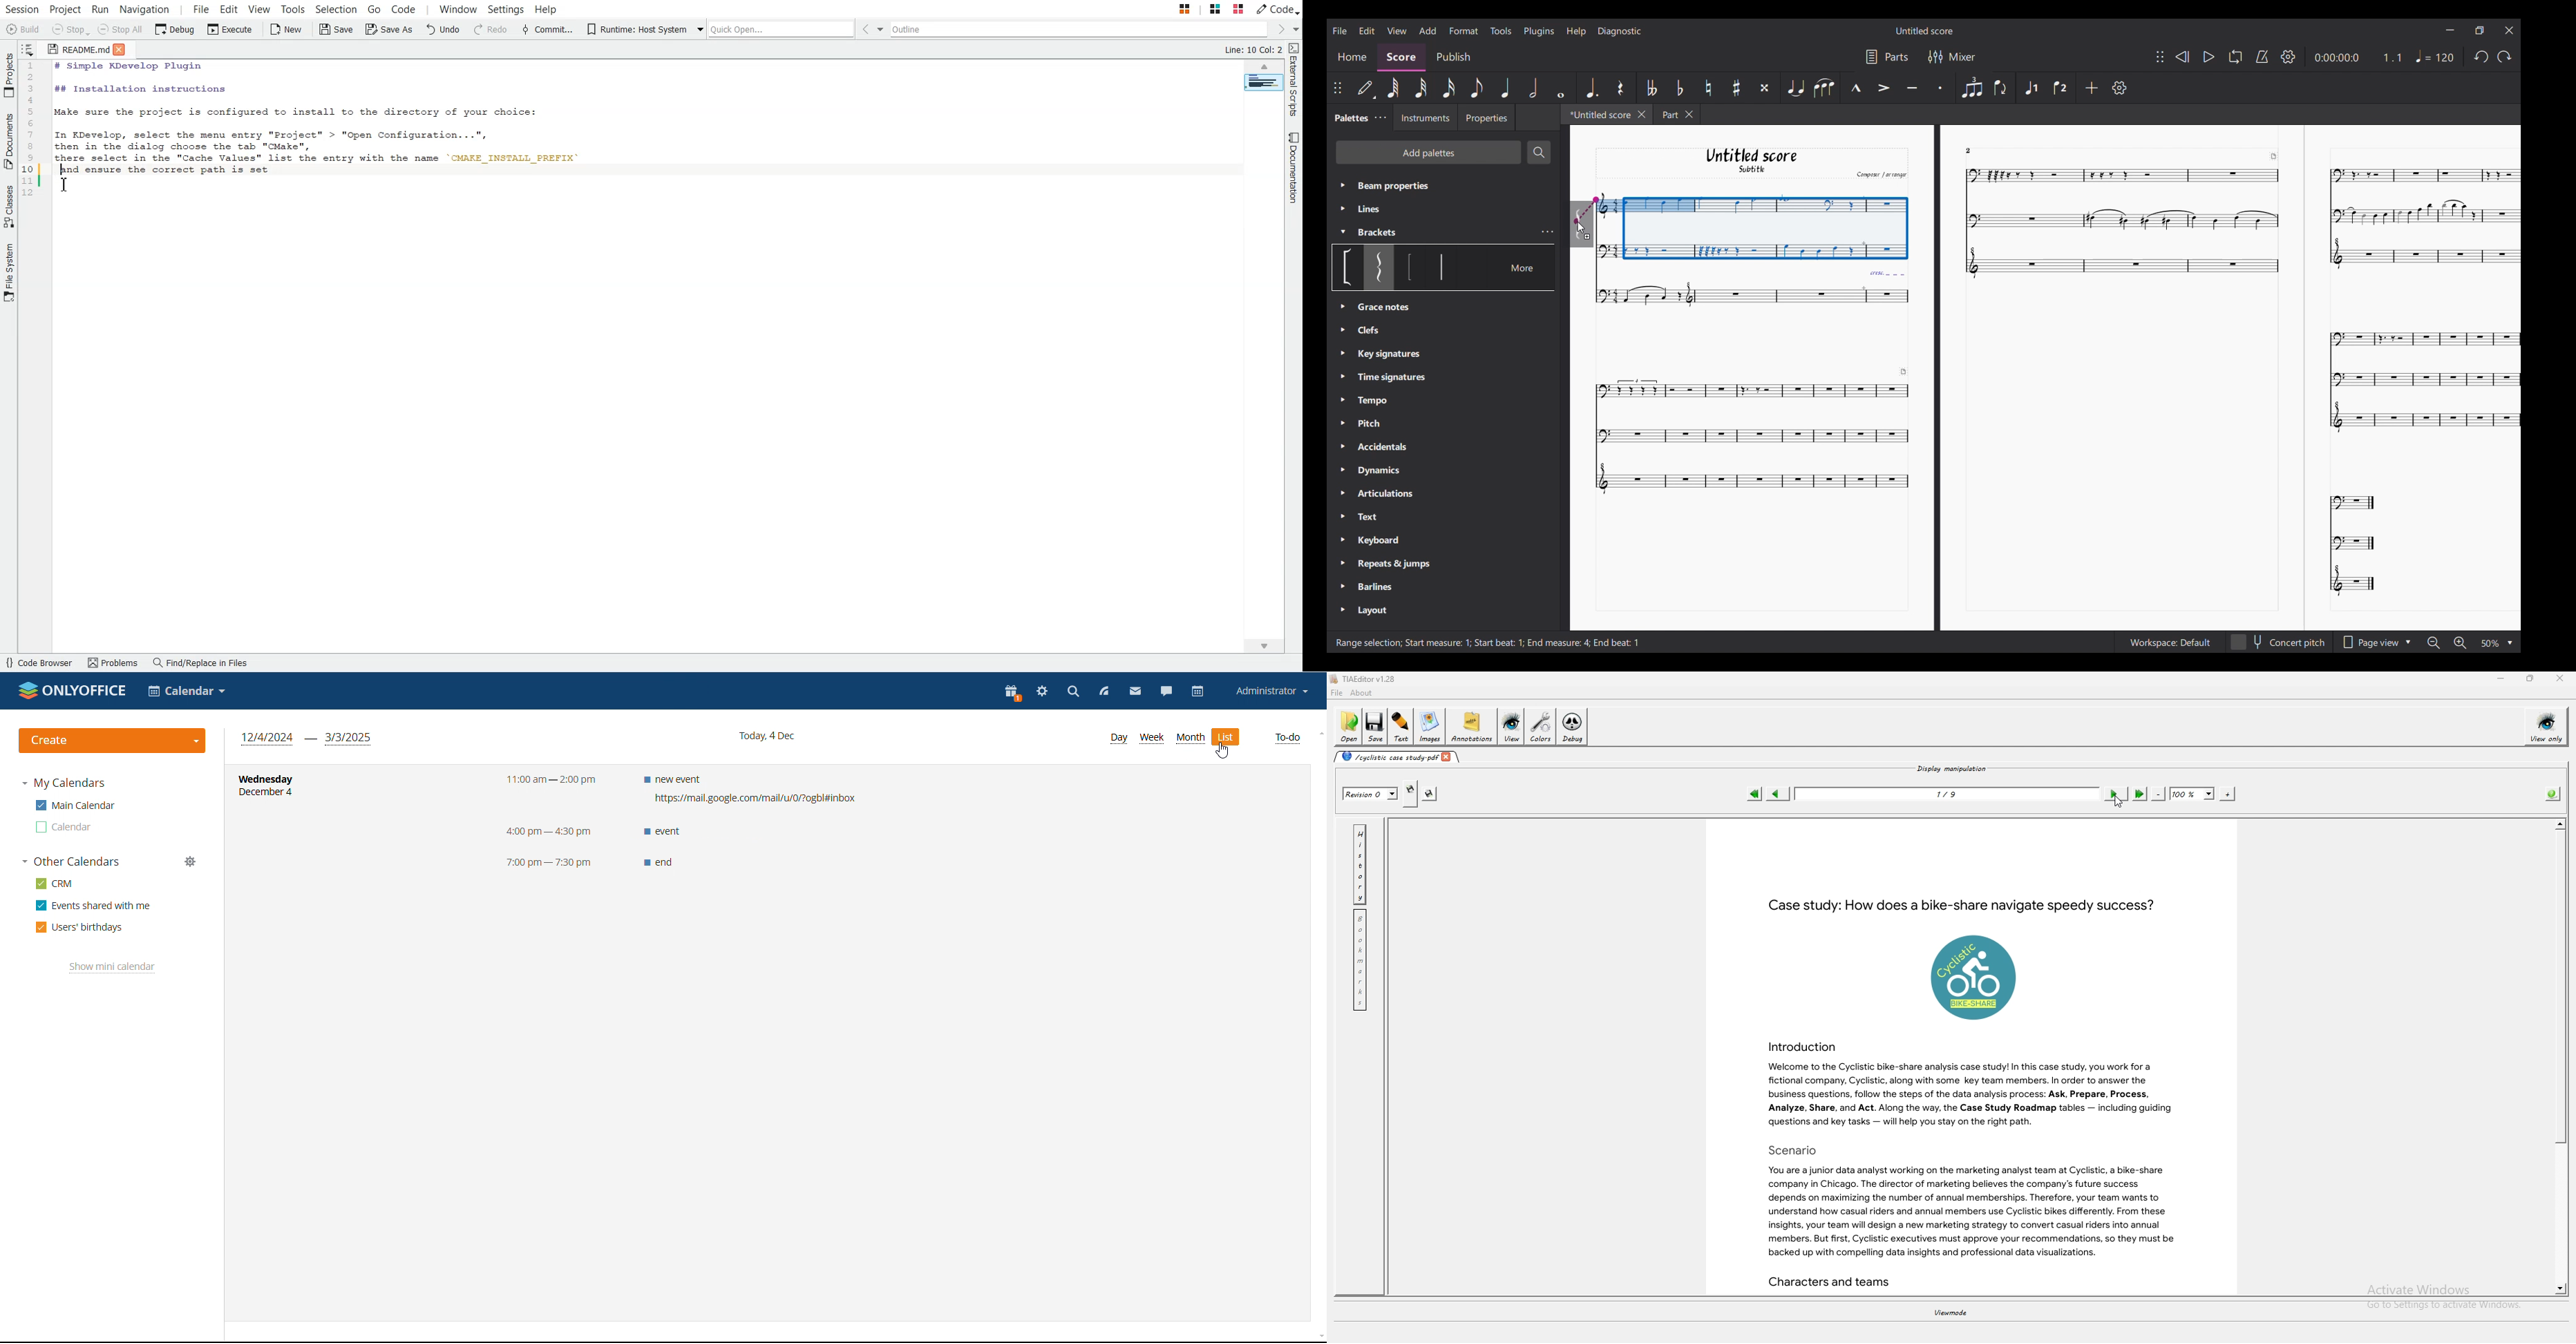  What do you see at coordinates (1388, 517) in the screenshot?
I see `Text` at bounding box center [1388, 517].